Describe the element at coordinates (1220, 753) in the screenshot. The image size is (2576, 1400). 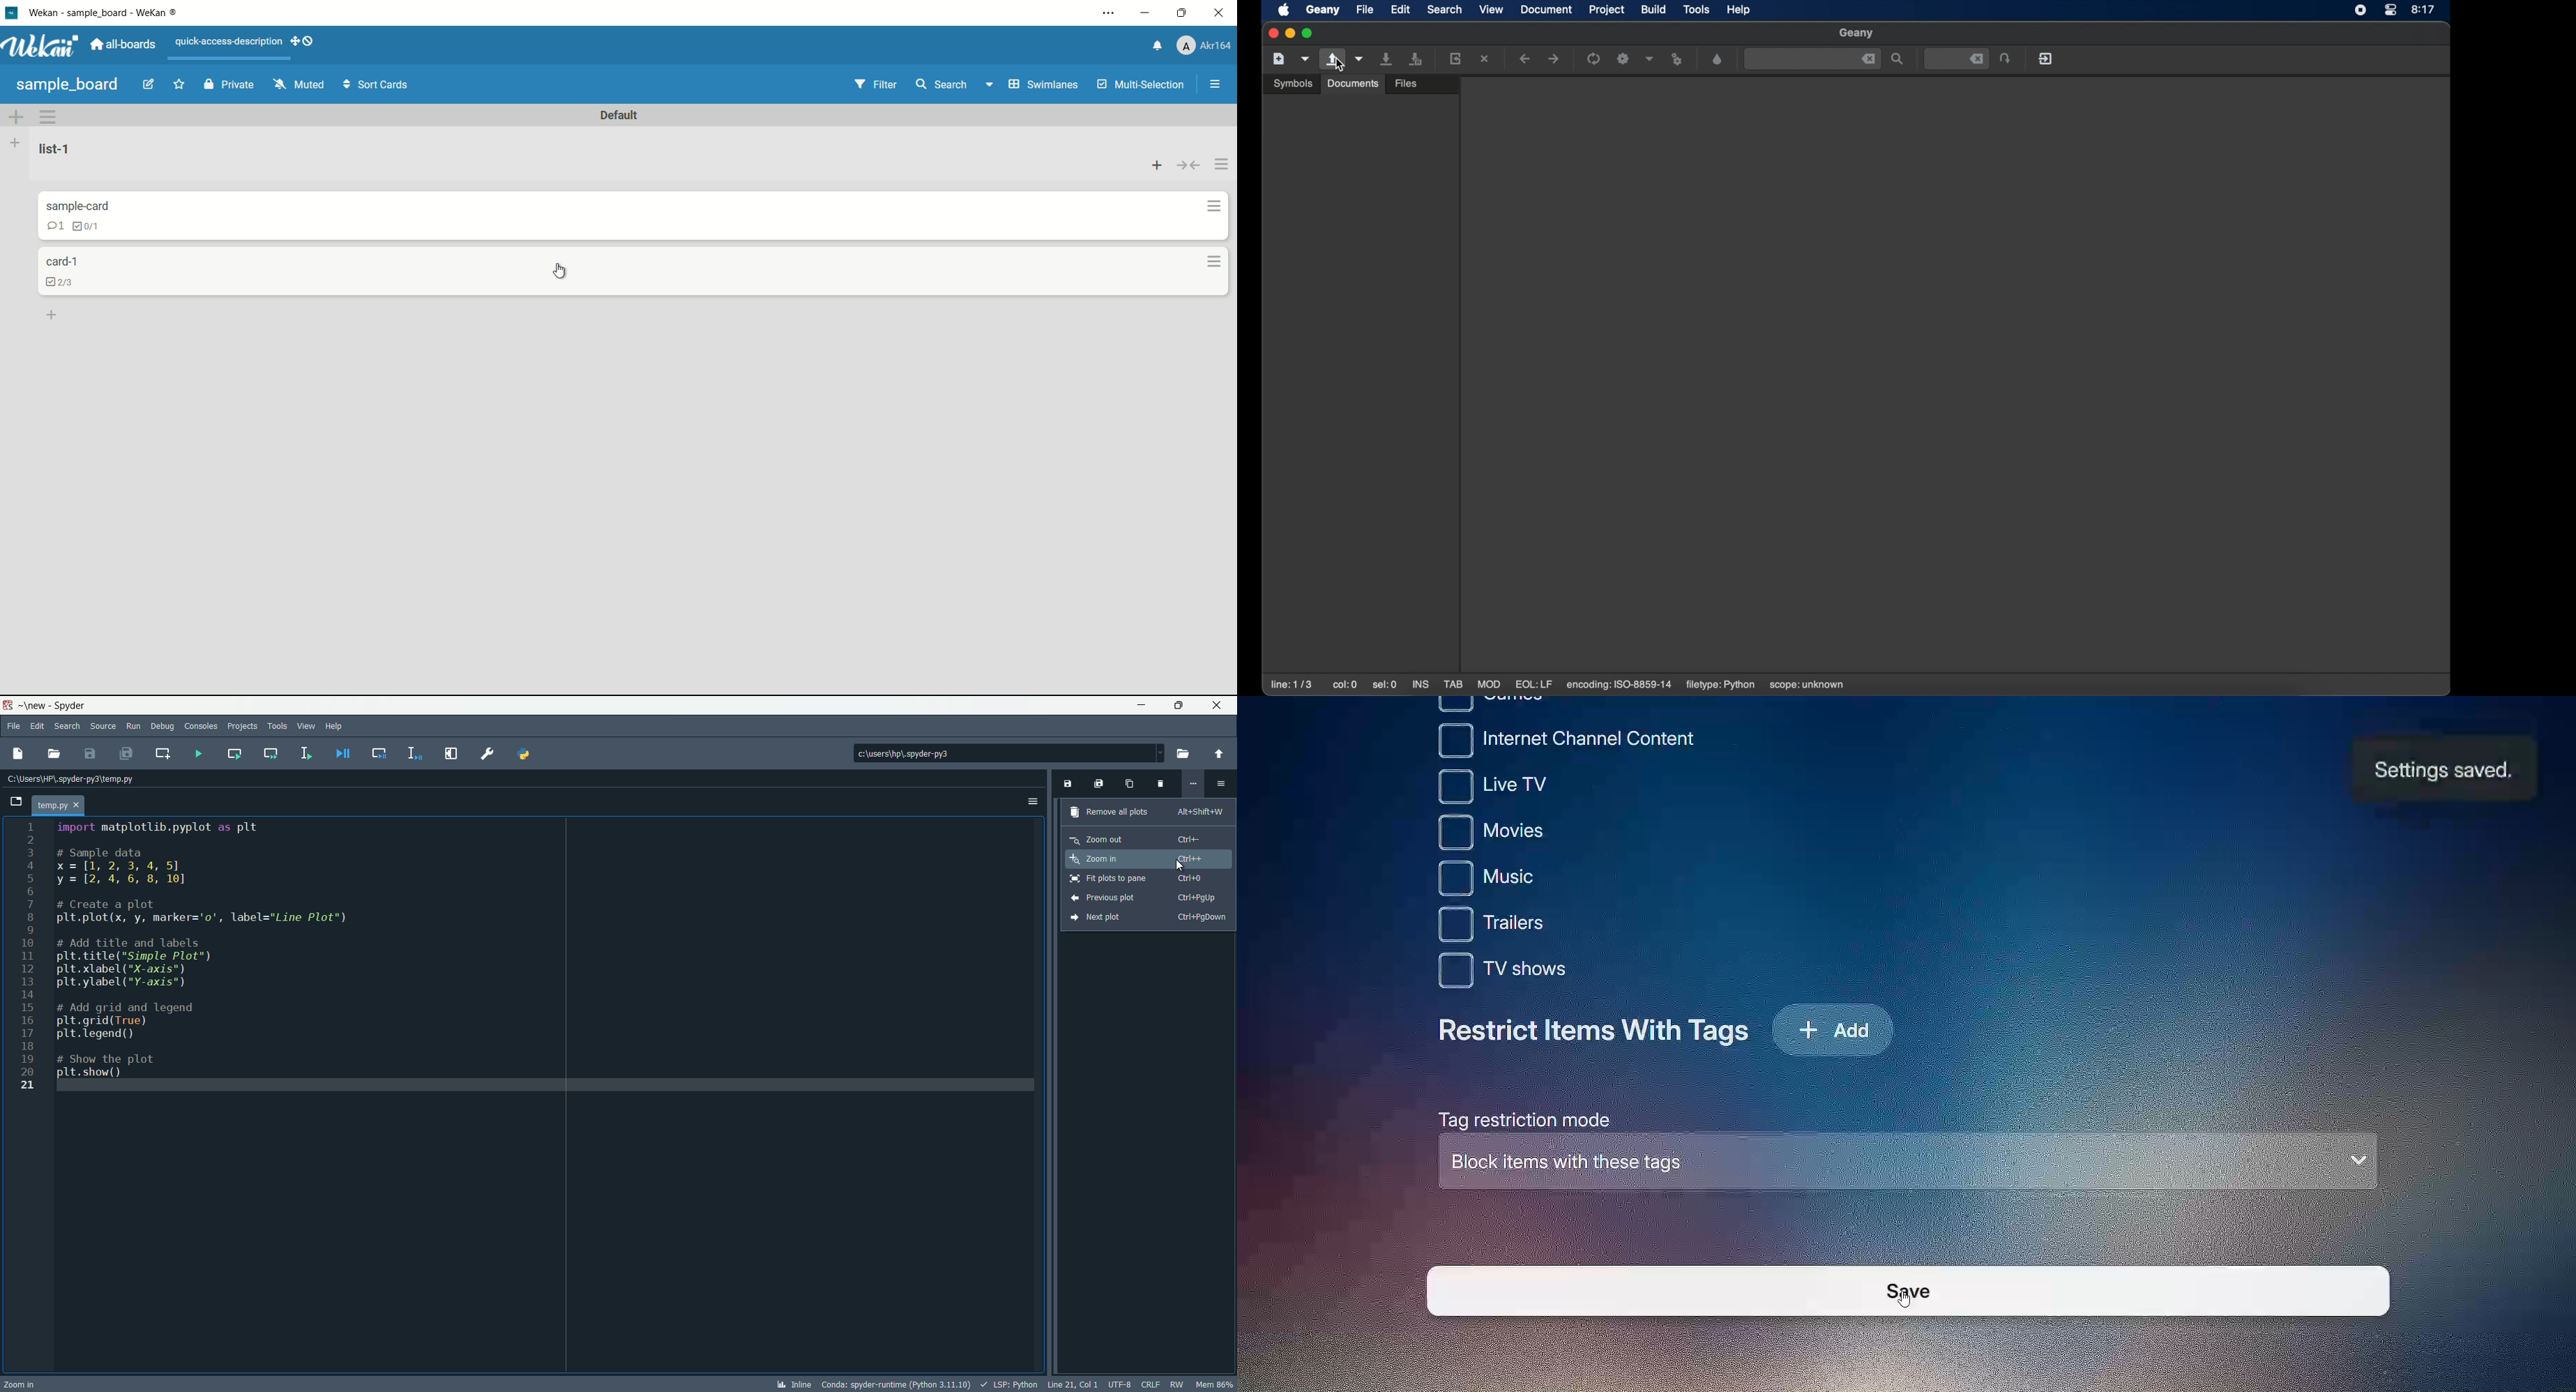
I see `change to parent directory` at that location.